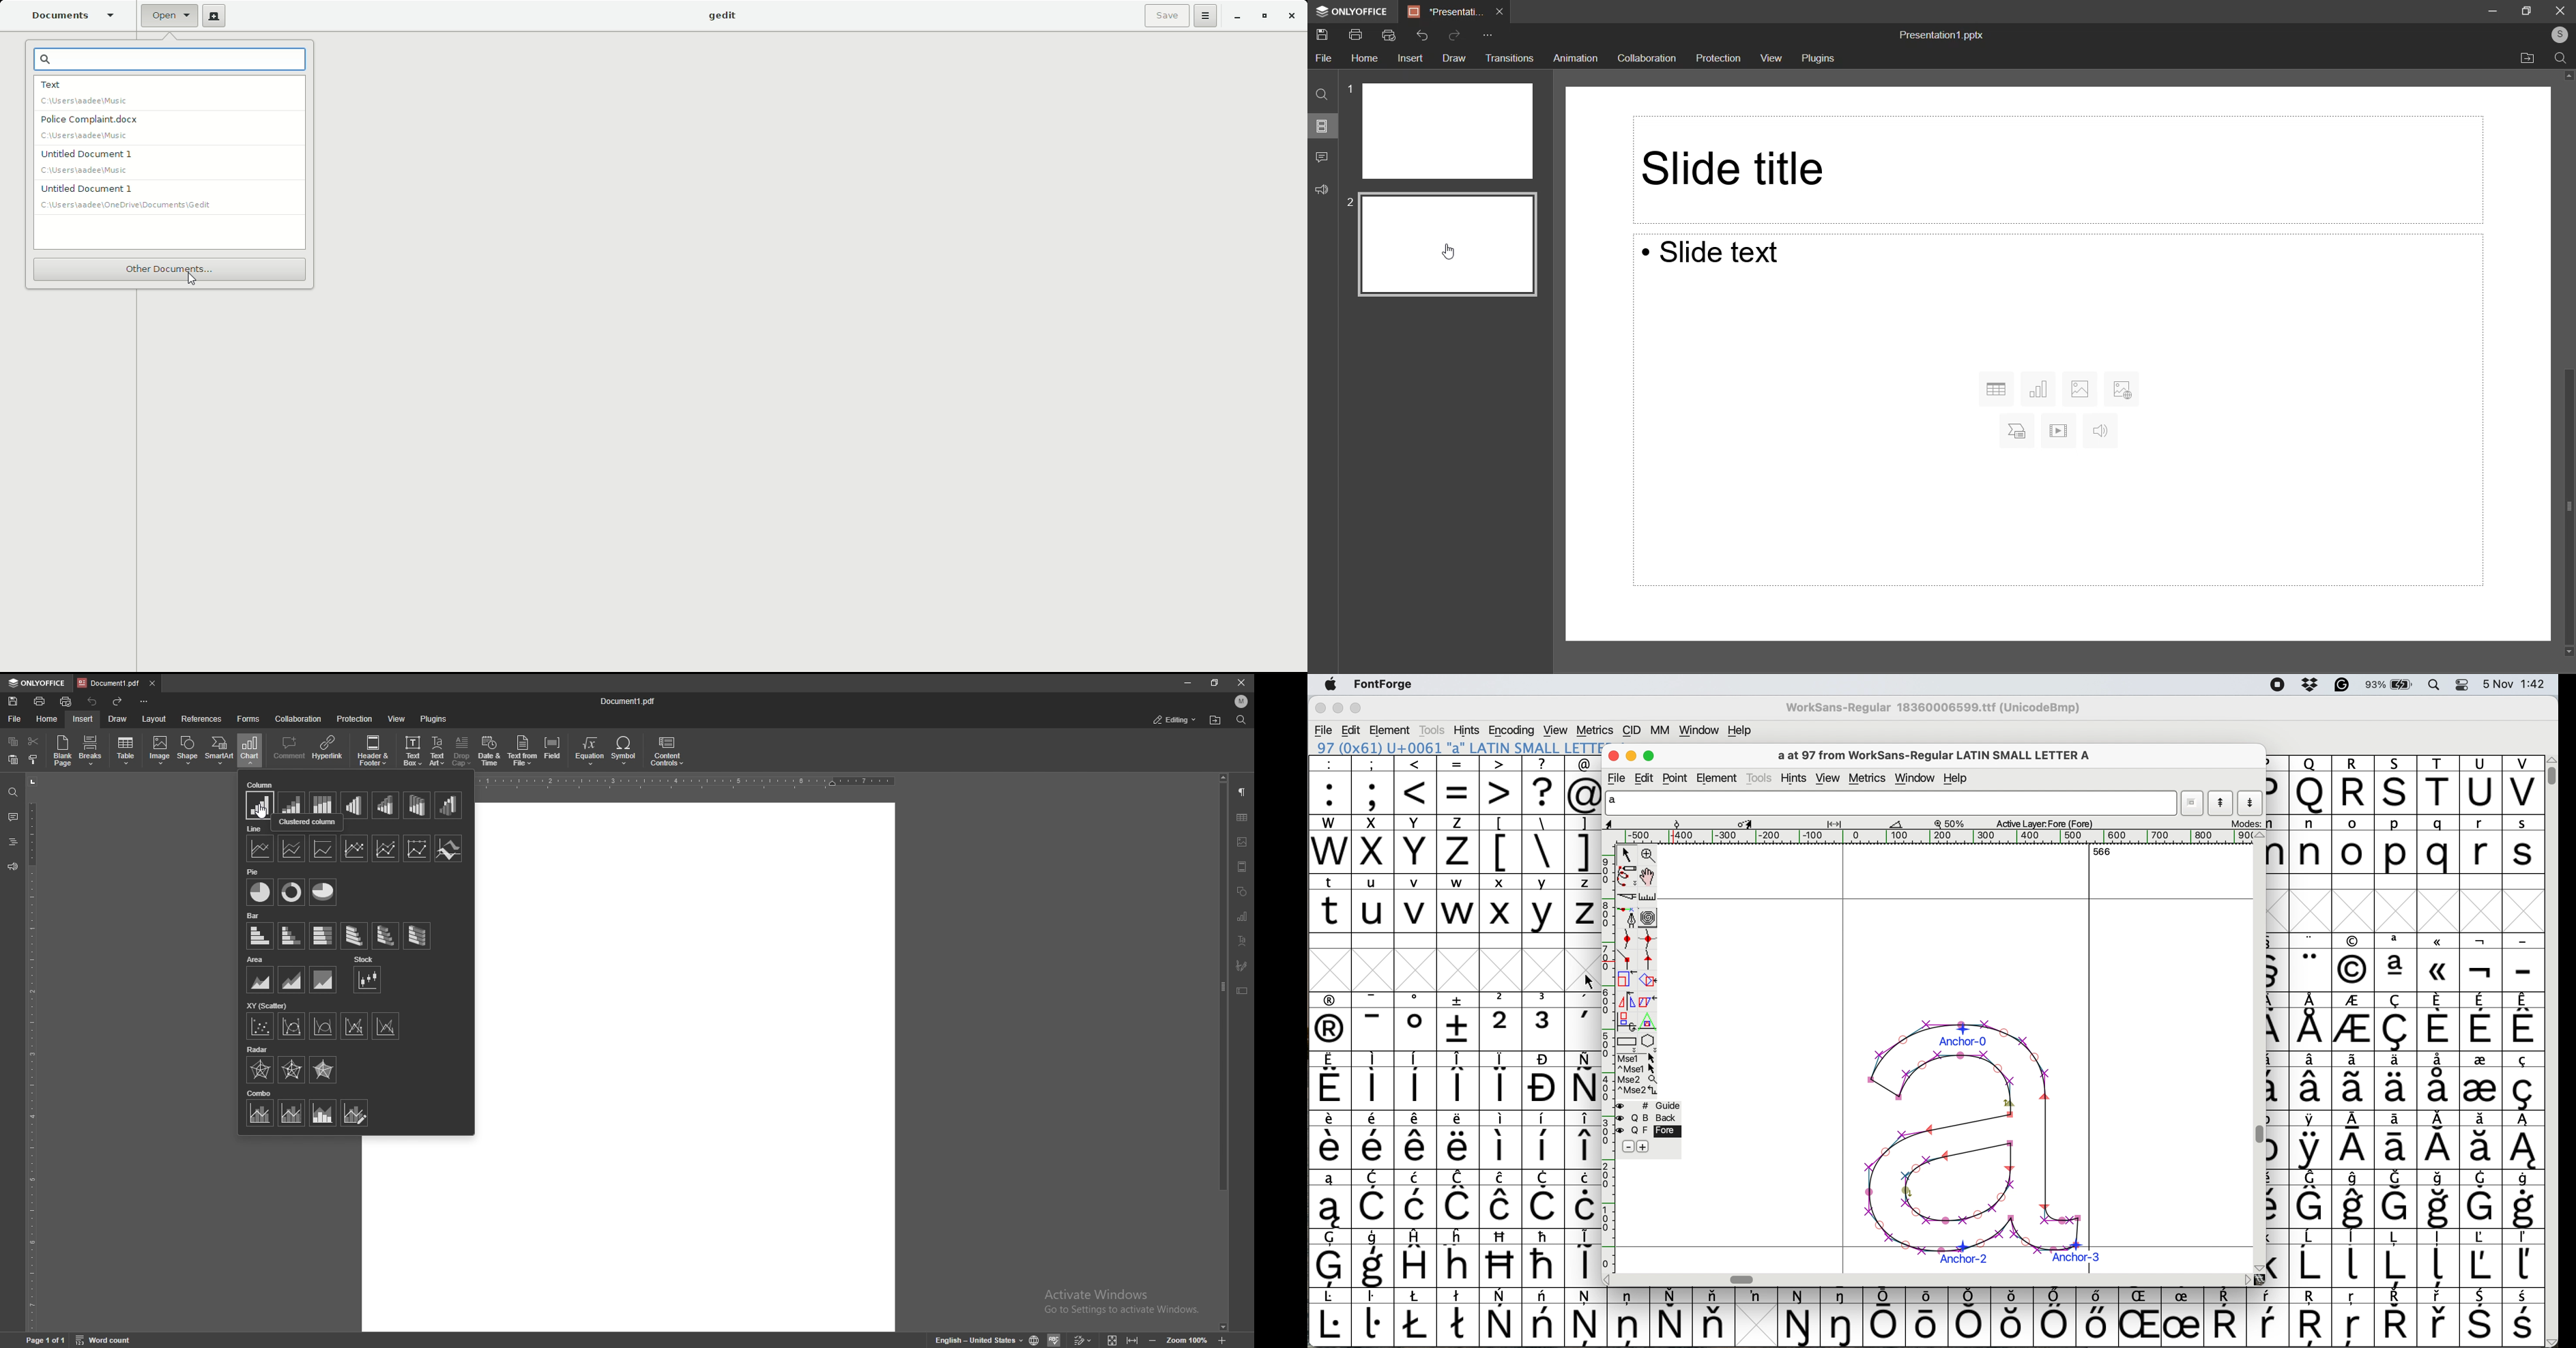 Image resolution: width=2576 pixels, height=1372 pixels. What do you see at coordinates (1761, 777) in the screenshot?
I see `tools` at bounding box center [1761, 777].